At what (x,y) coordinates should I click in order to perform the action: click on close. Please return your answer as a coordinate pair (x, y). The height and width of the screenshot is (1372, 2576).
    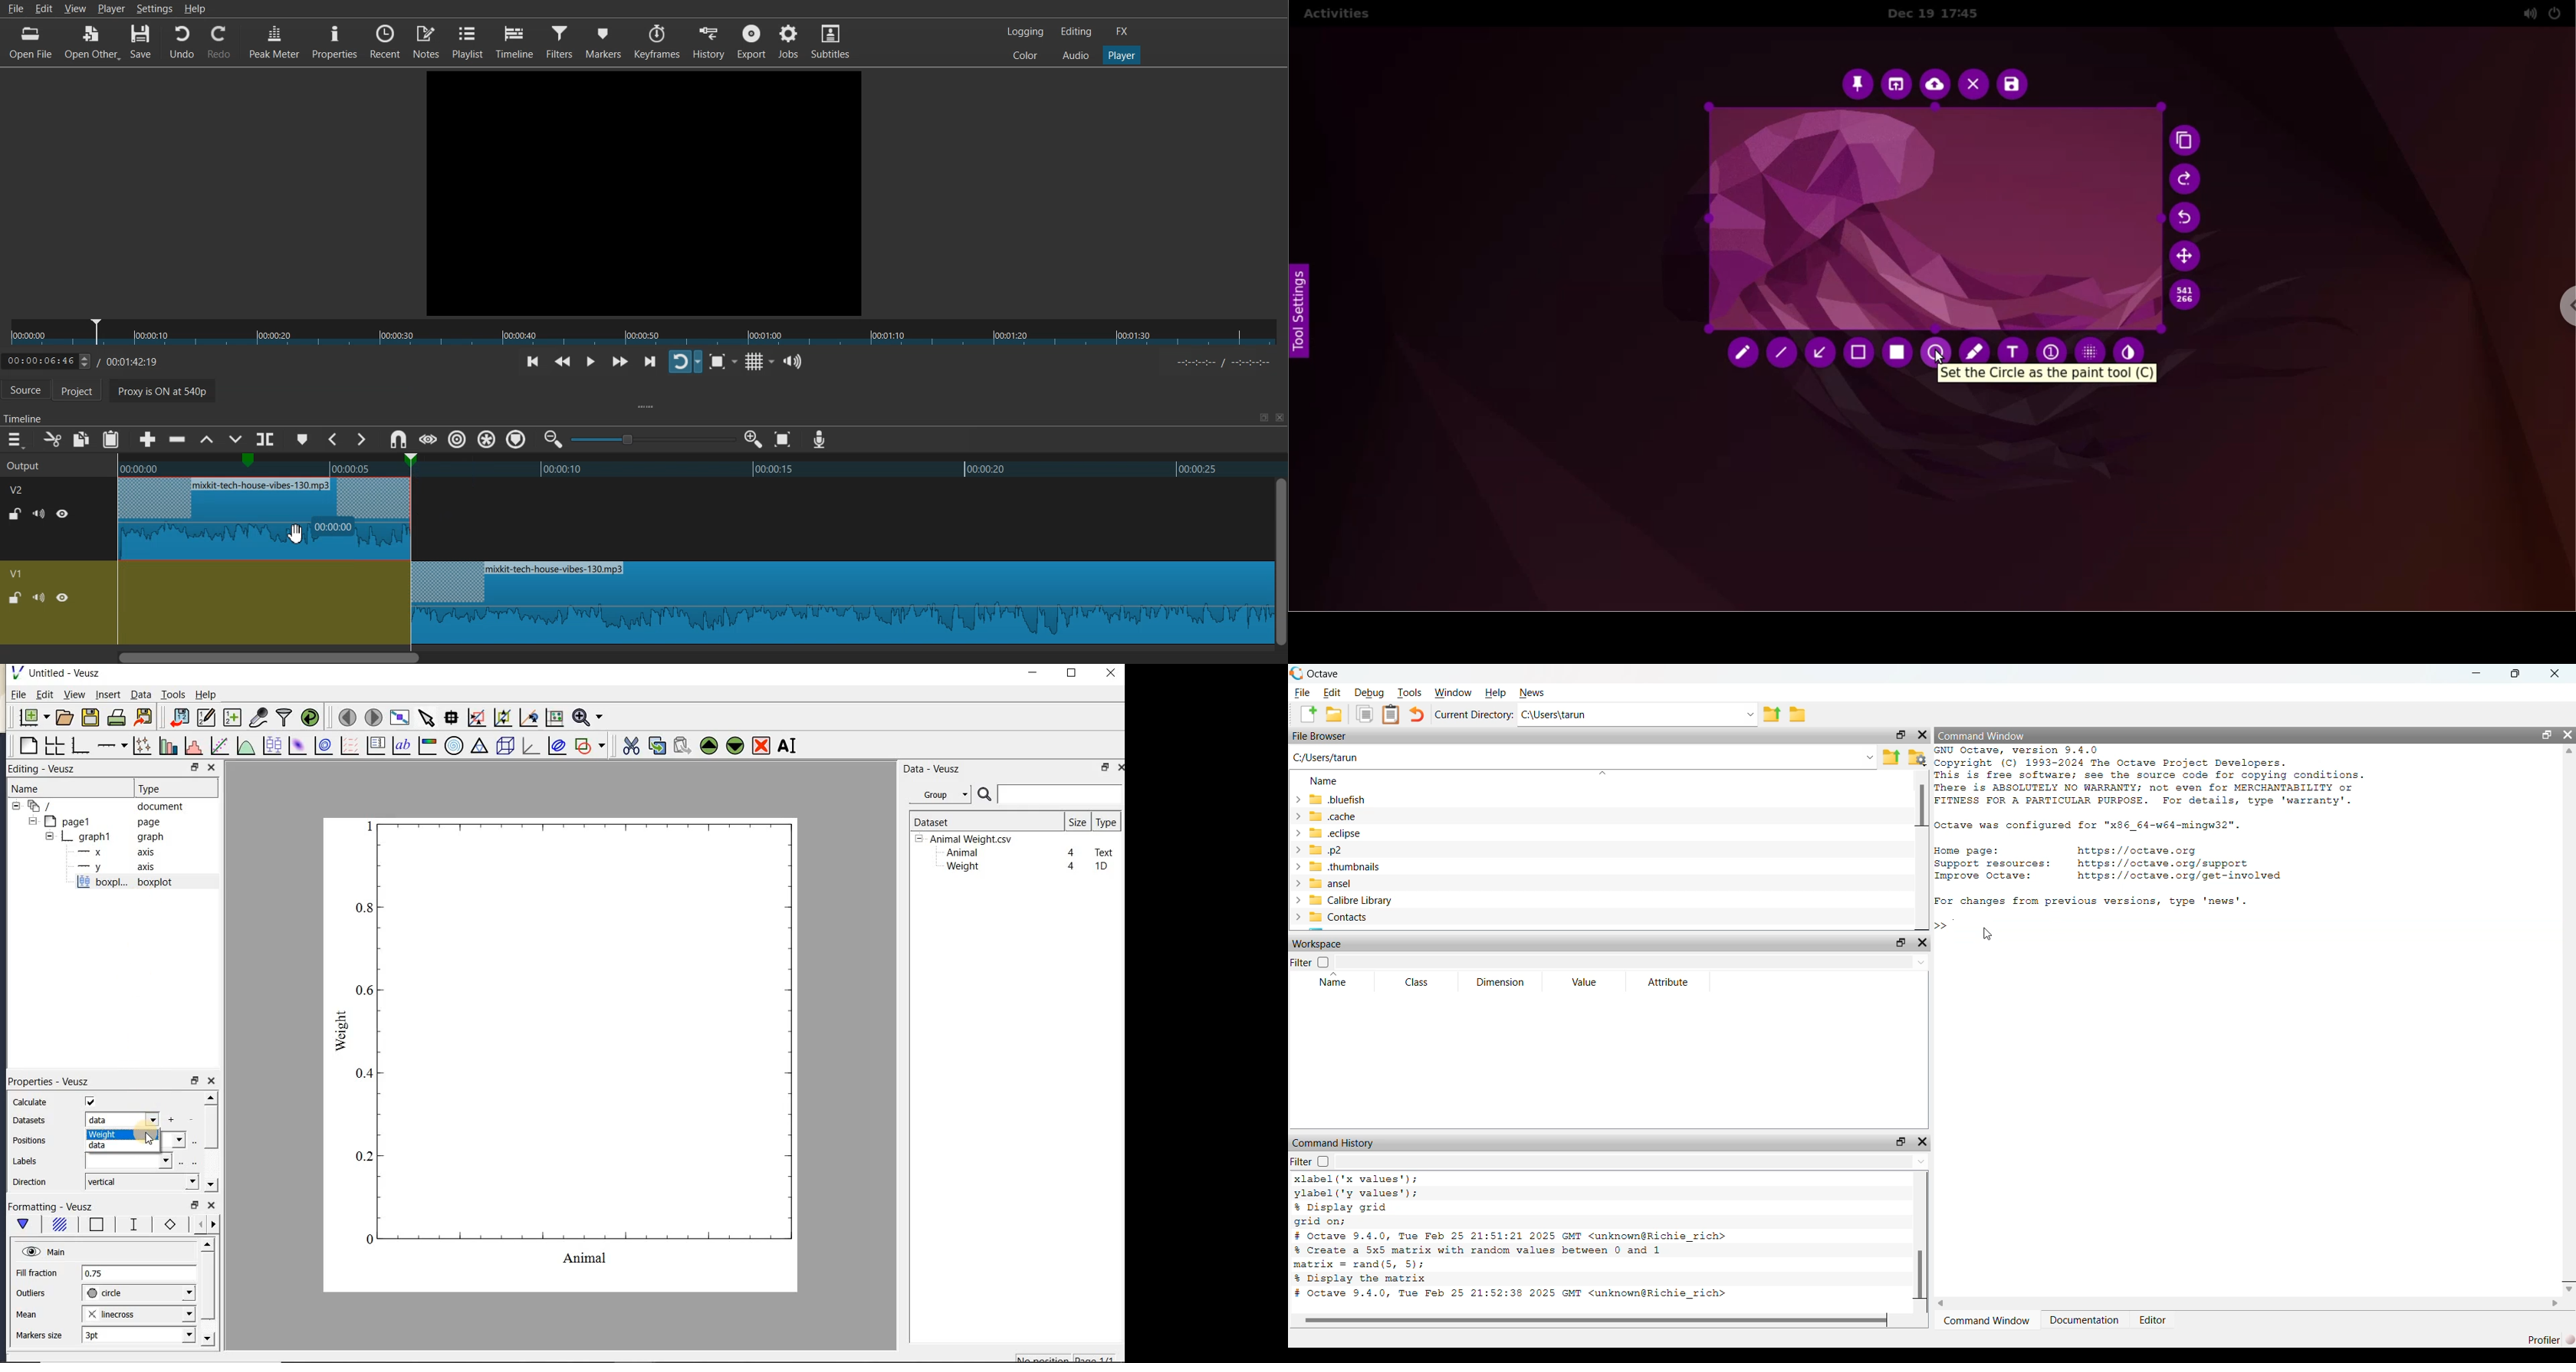
    Looking at the image, I should click on (2567, 736).